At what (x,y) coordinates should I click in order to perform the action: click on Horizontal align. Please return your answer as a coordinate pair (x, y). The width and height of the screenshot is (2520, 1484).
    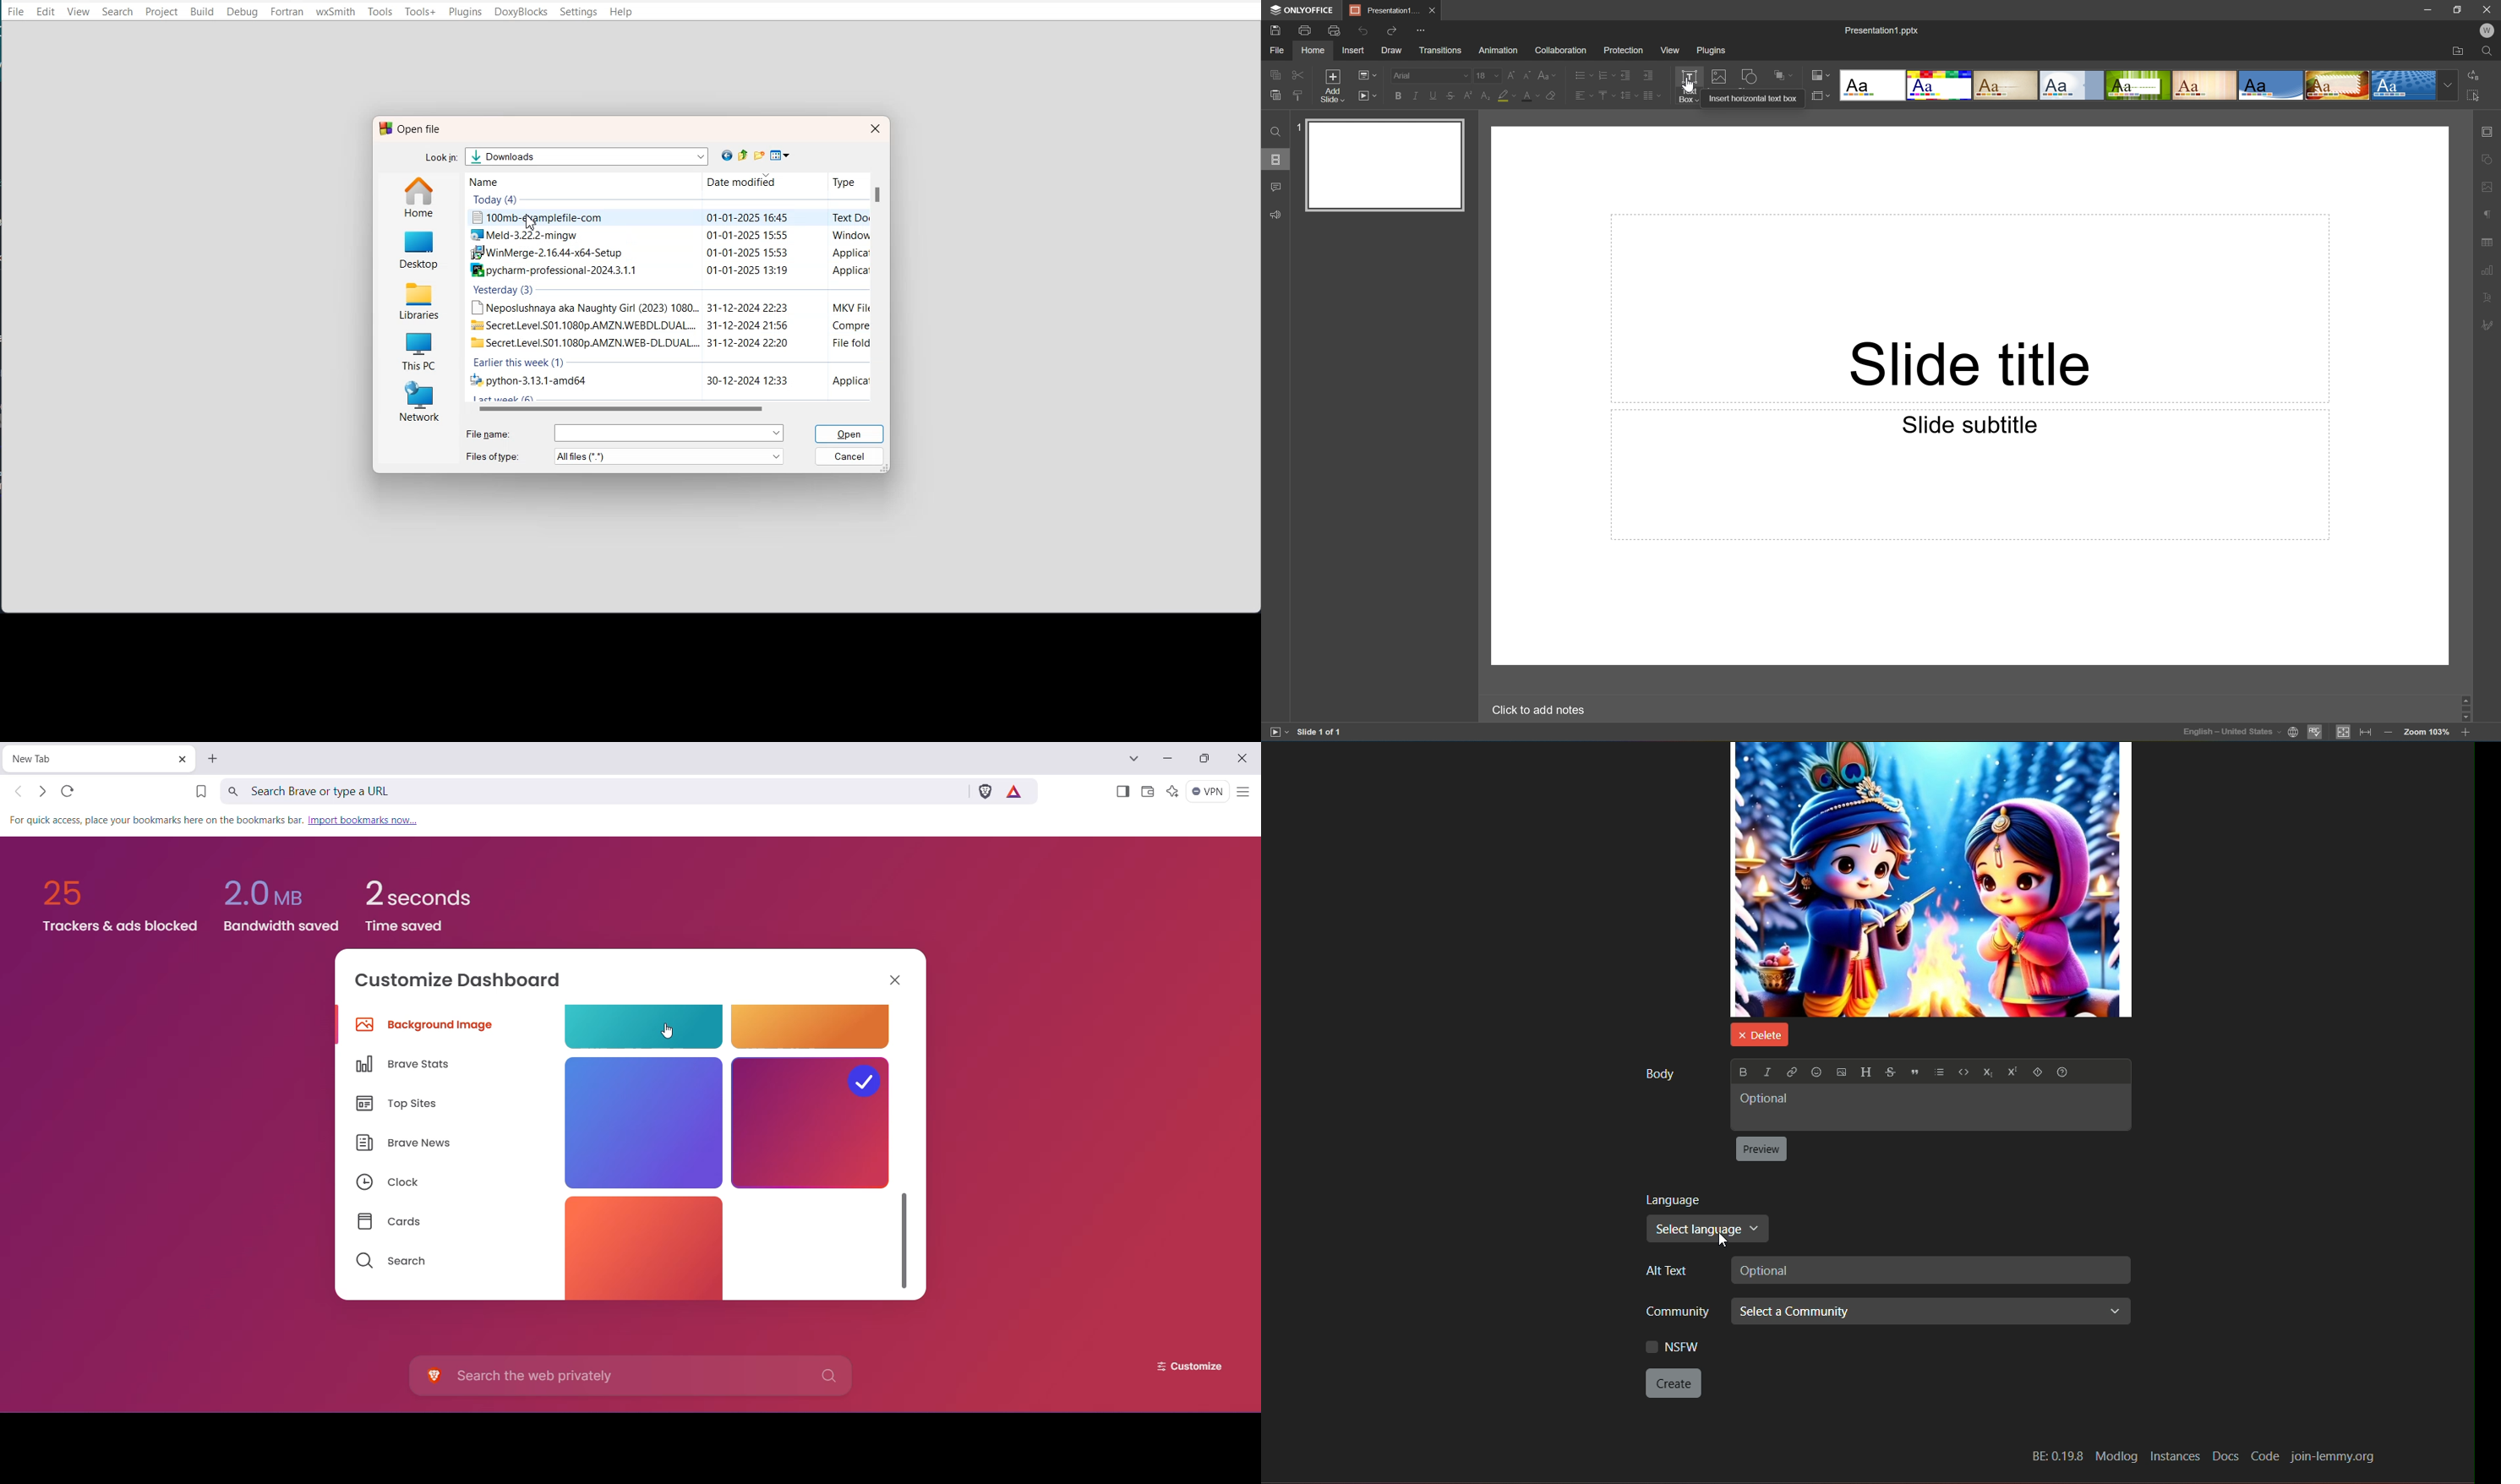
    Looking at the image, I should click on (1584, 96).